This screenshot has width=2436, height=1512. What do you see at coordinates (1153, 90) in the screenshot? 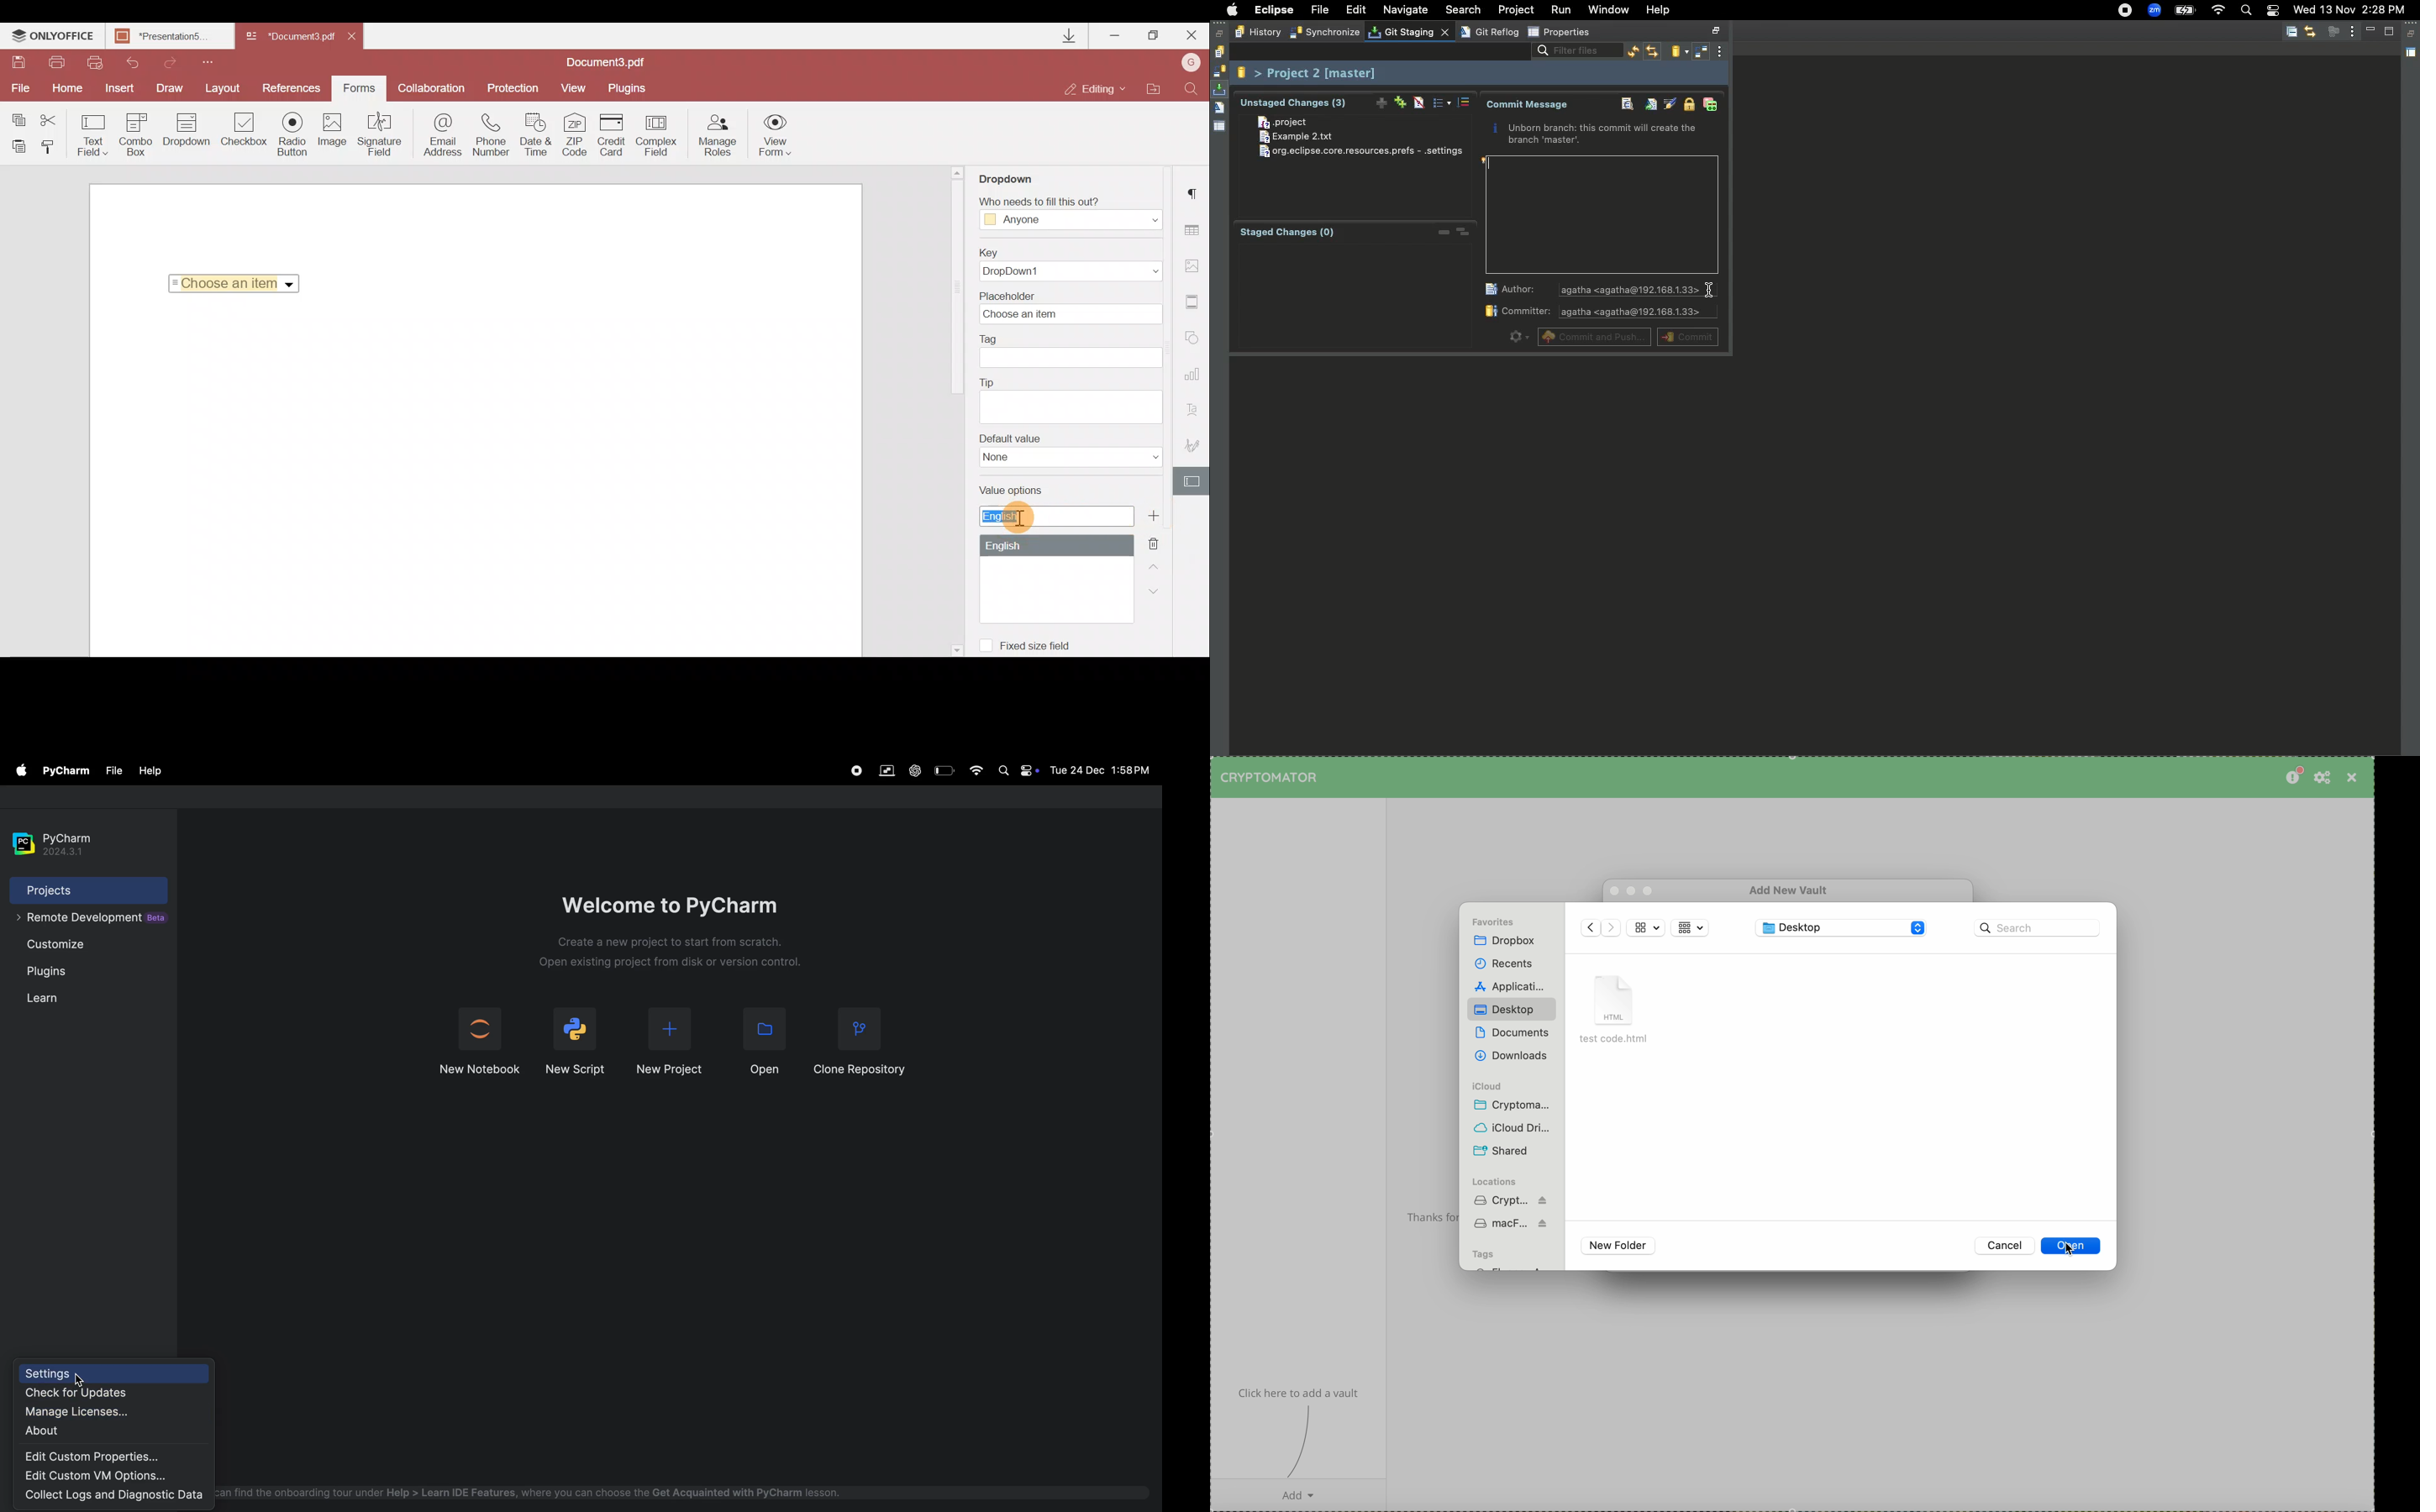
I see `Open file location` at bounding box center [1153, 90].